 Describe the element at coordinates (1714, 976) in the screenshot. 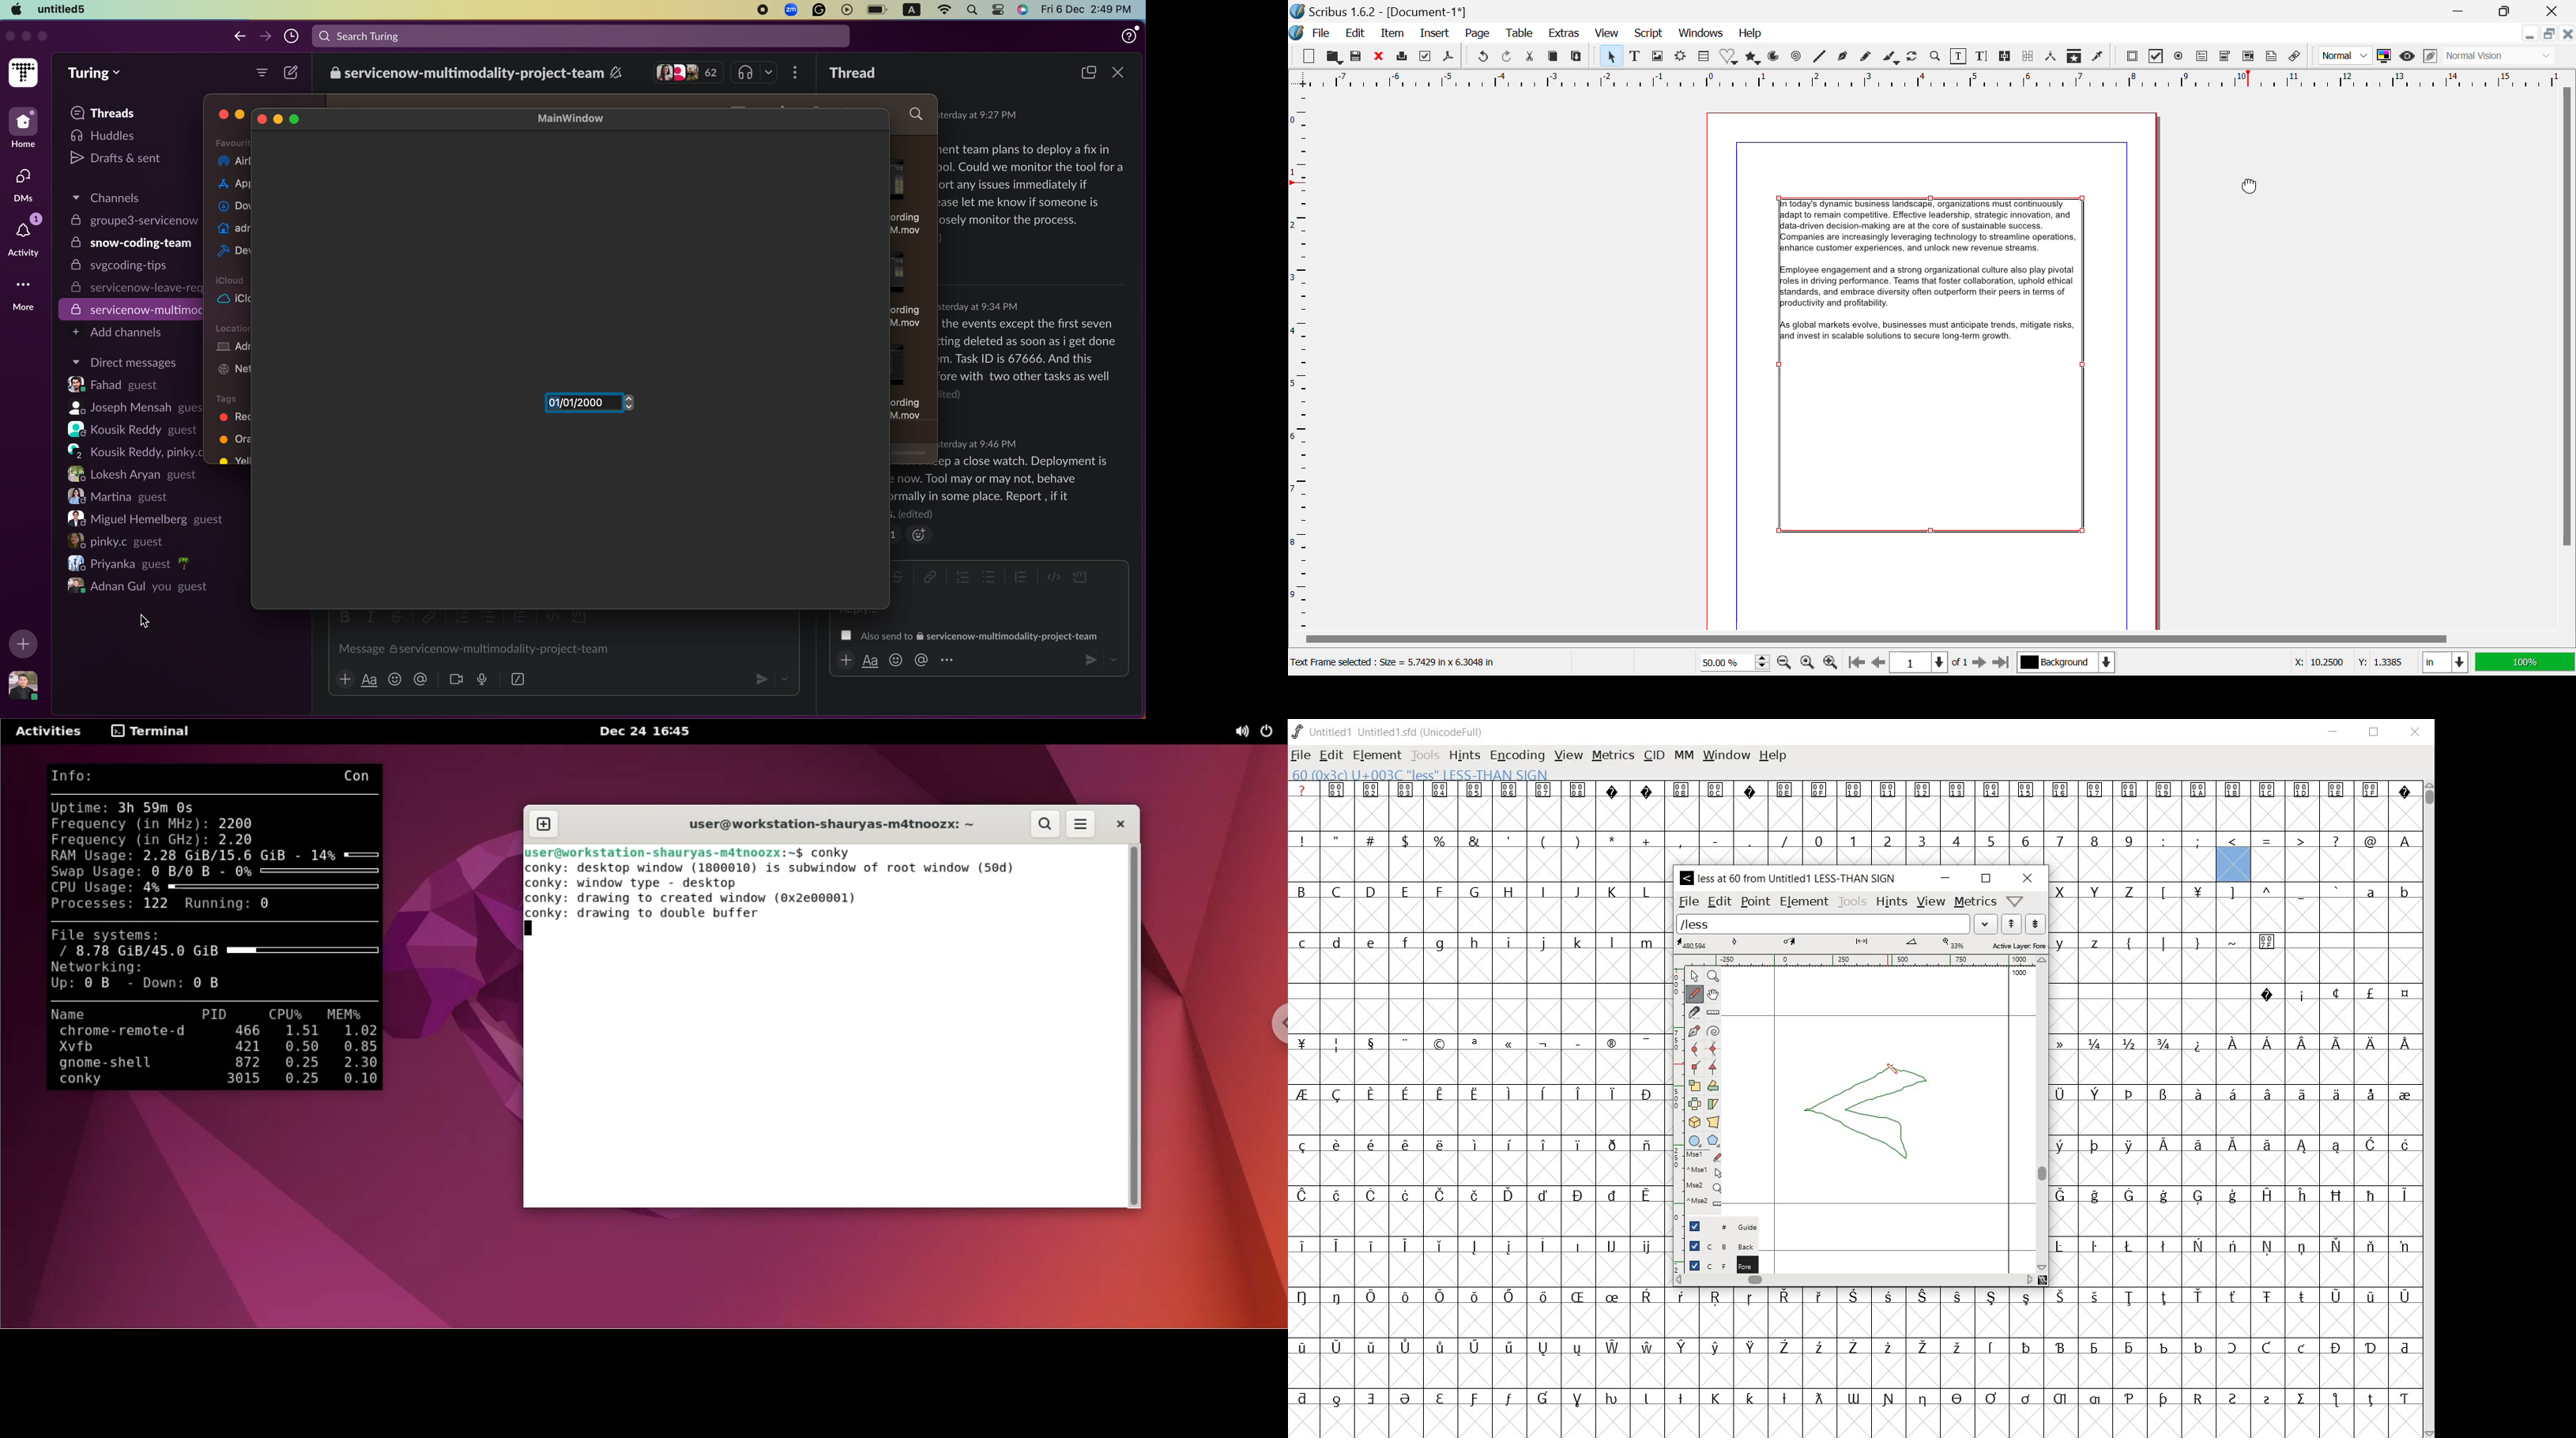

I see `Magnify` at that location.